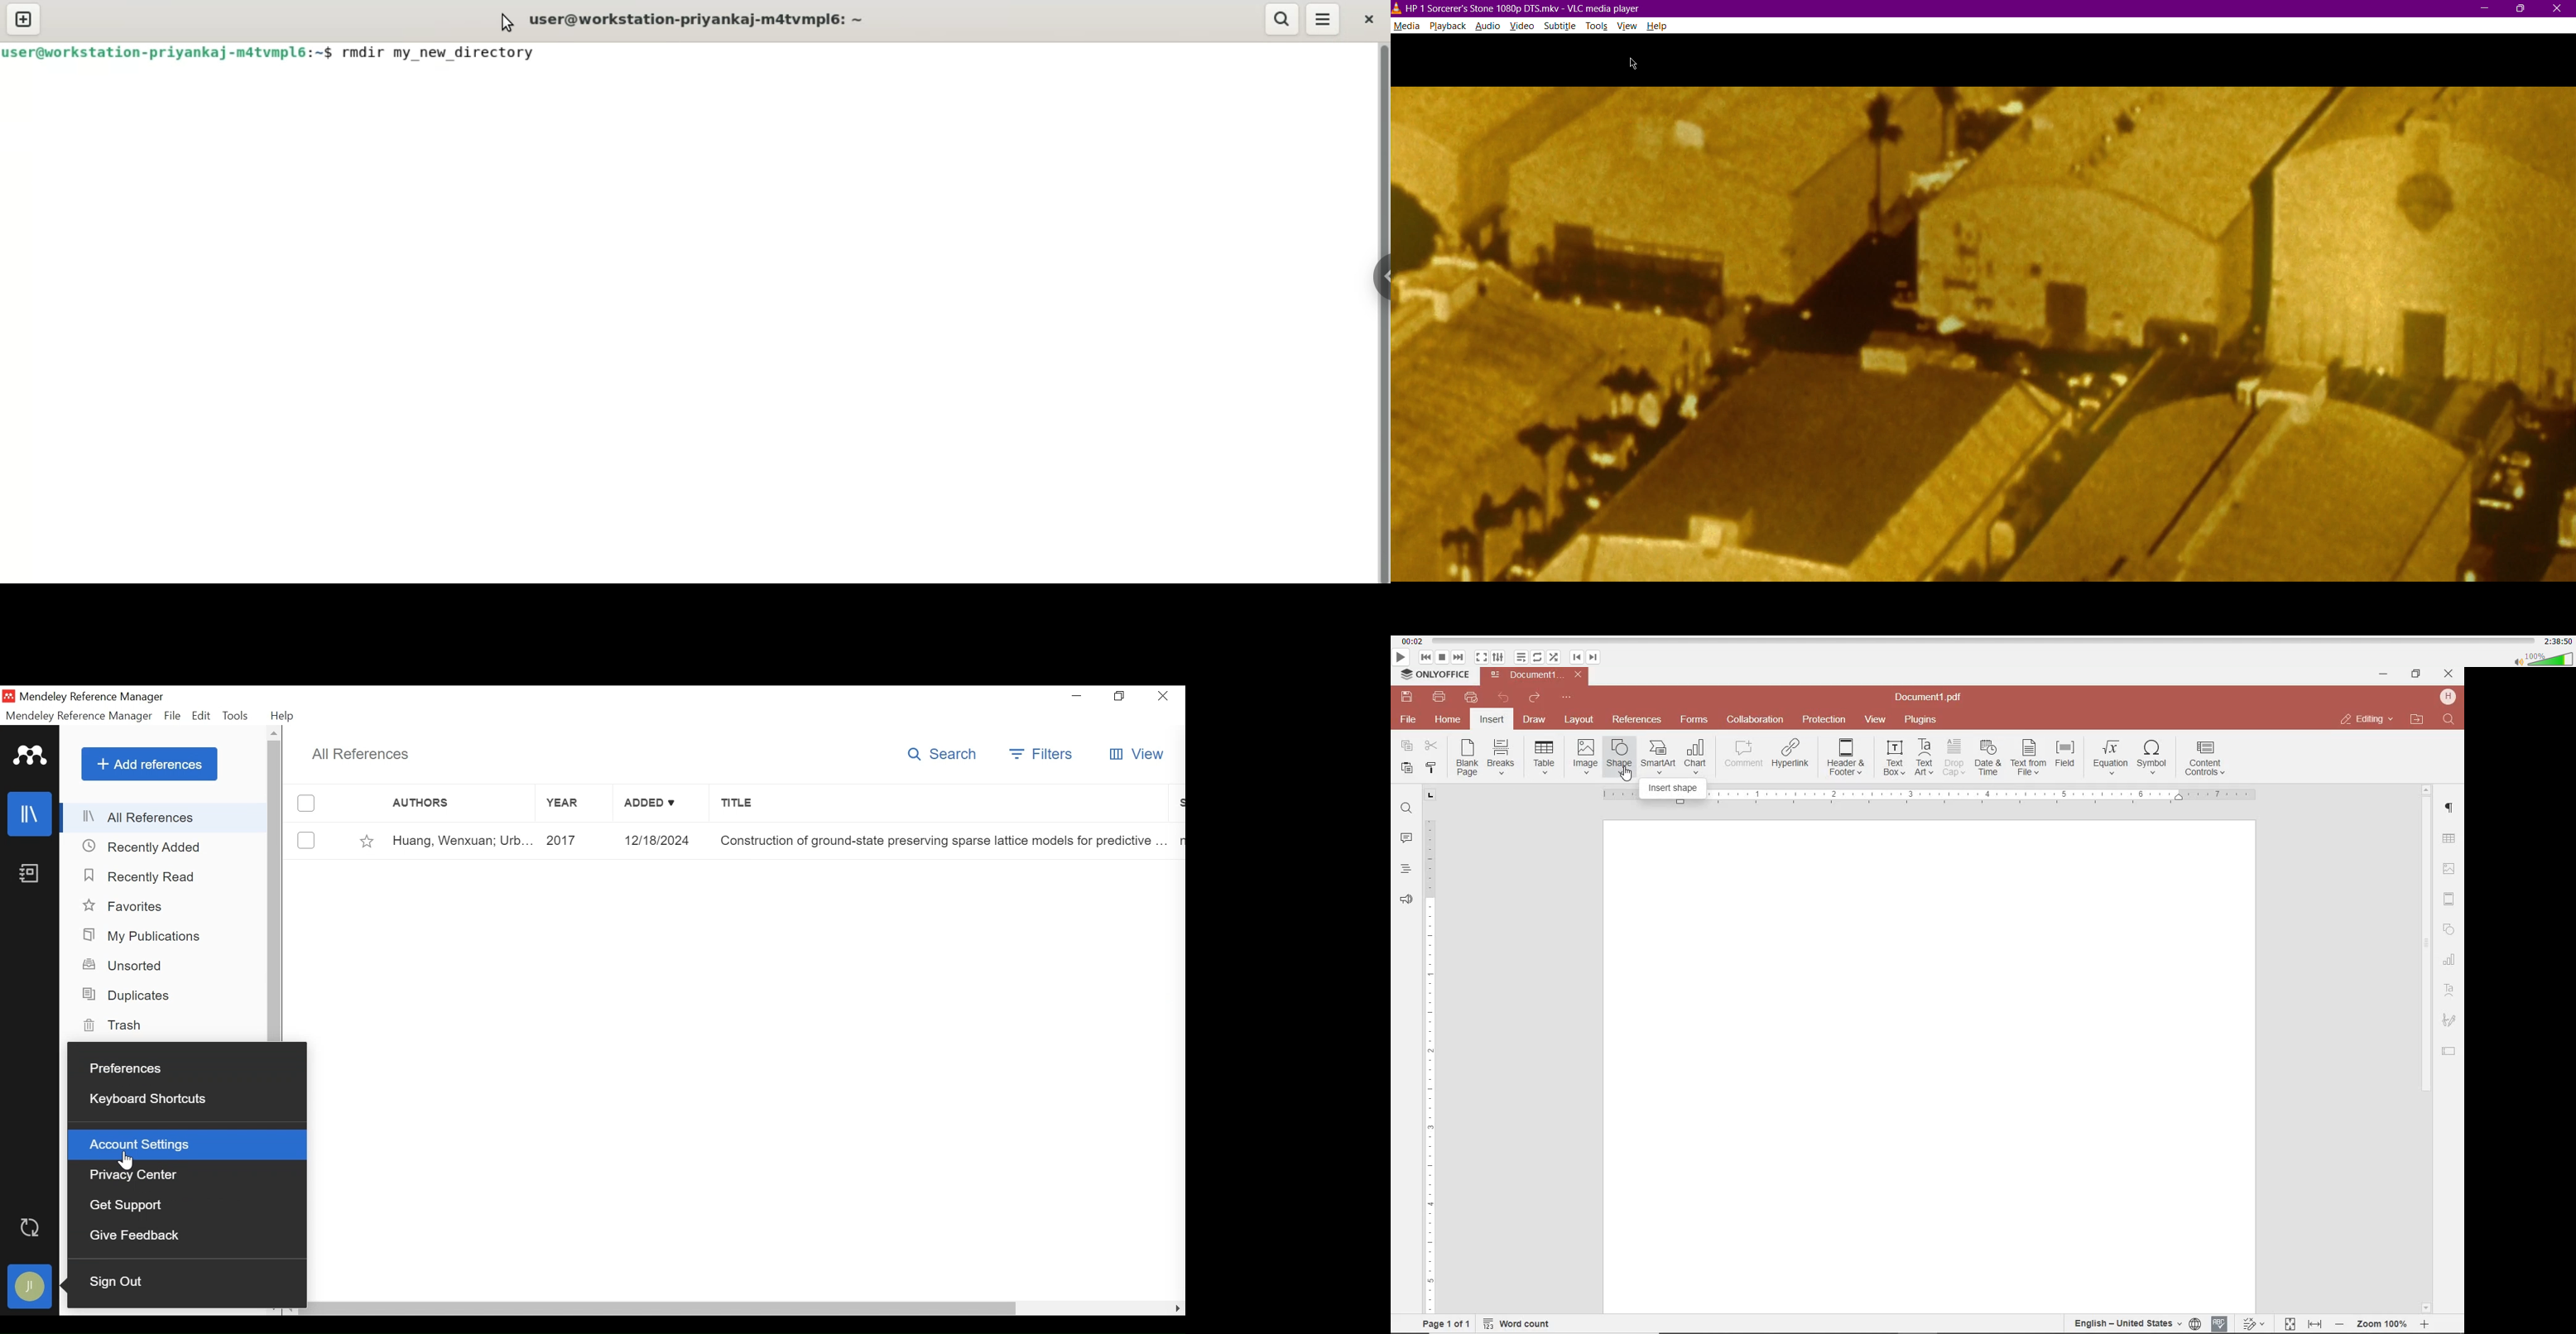 Image resolution: width=2576 pixels, height=1344 pixels. I want to click on Toggle Favorites, so click(368, 841).